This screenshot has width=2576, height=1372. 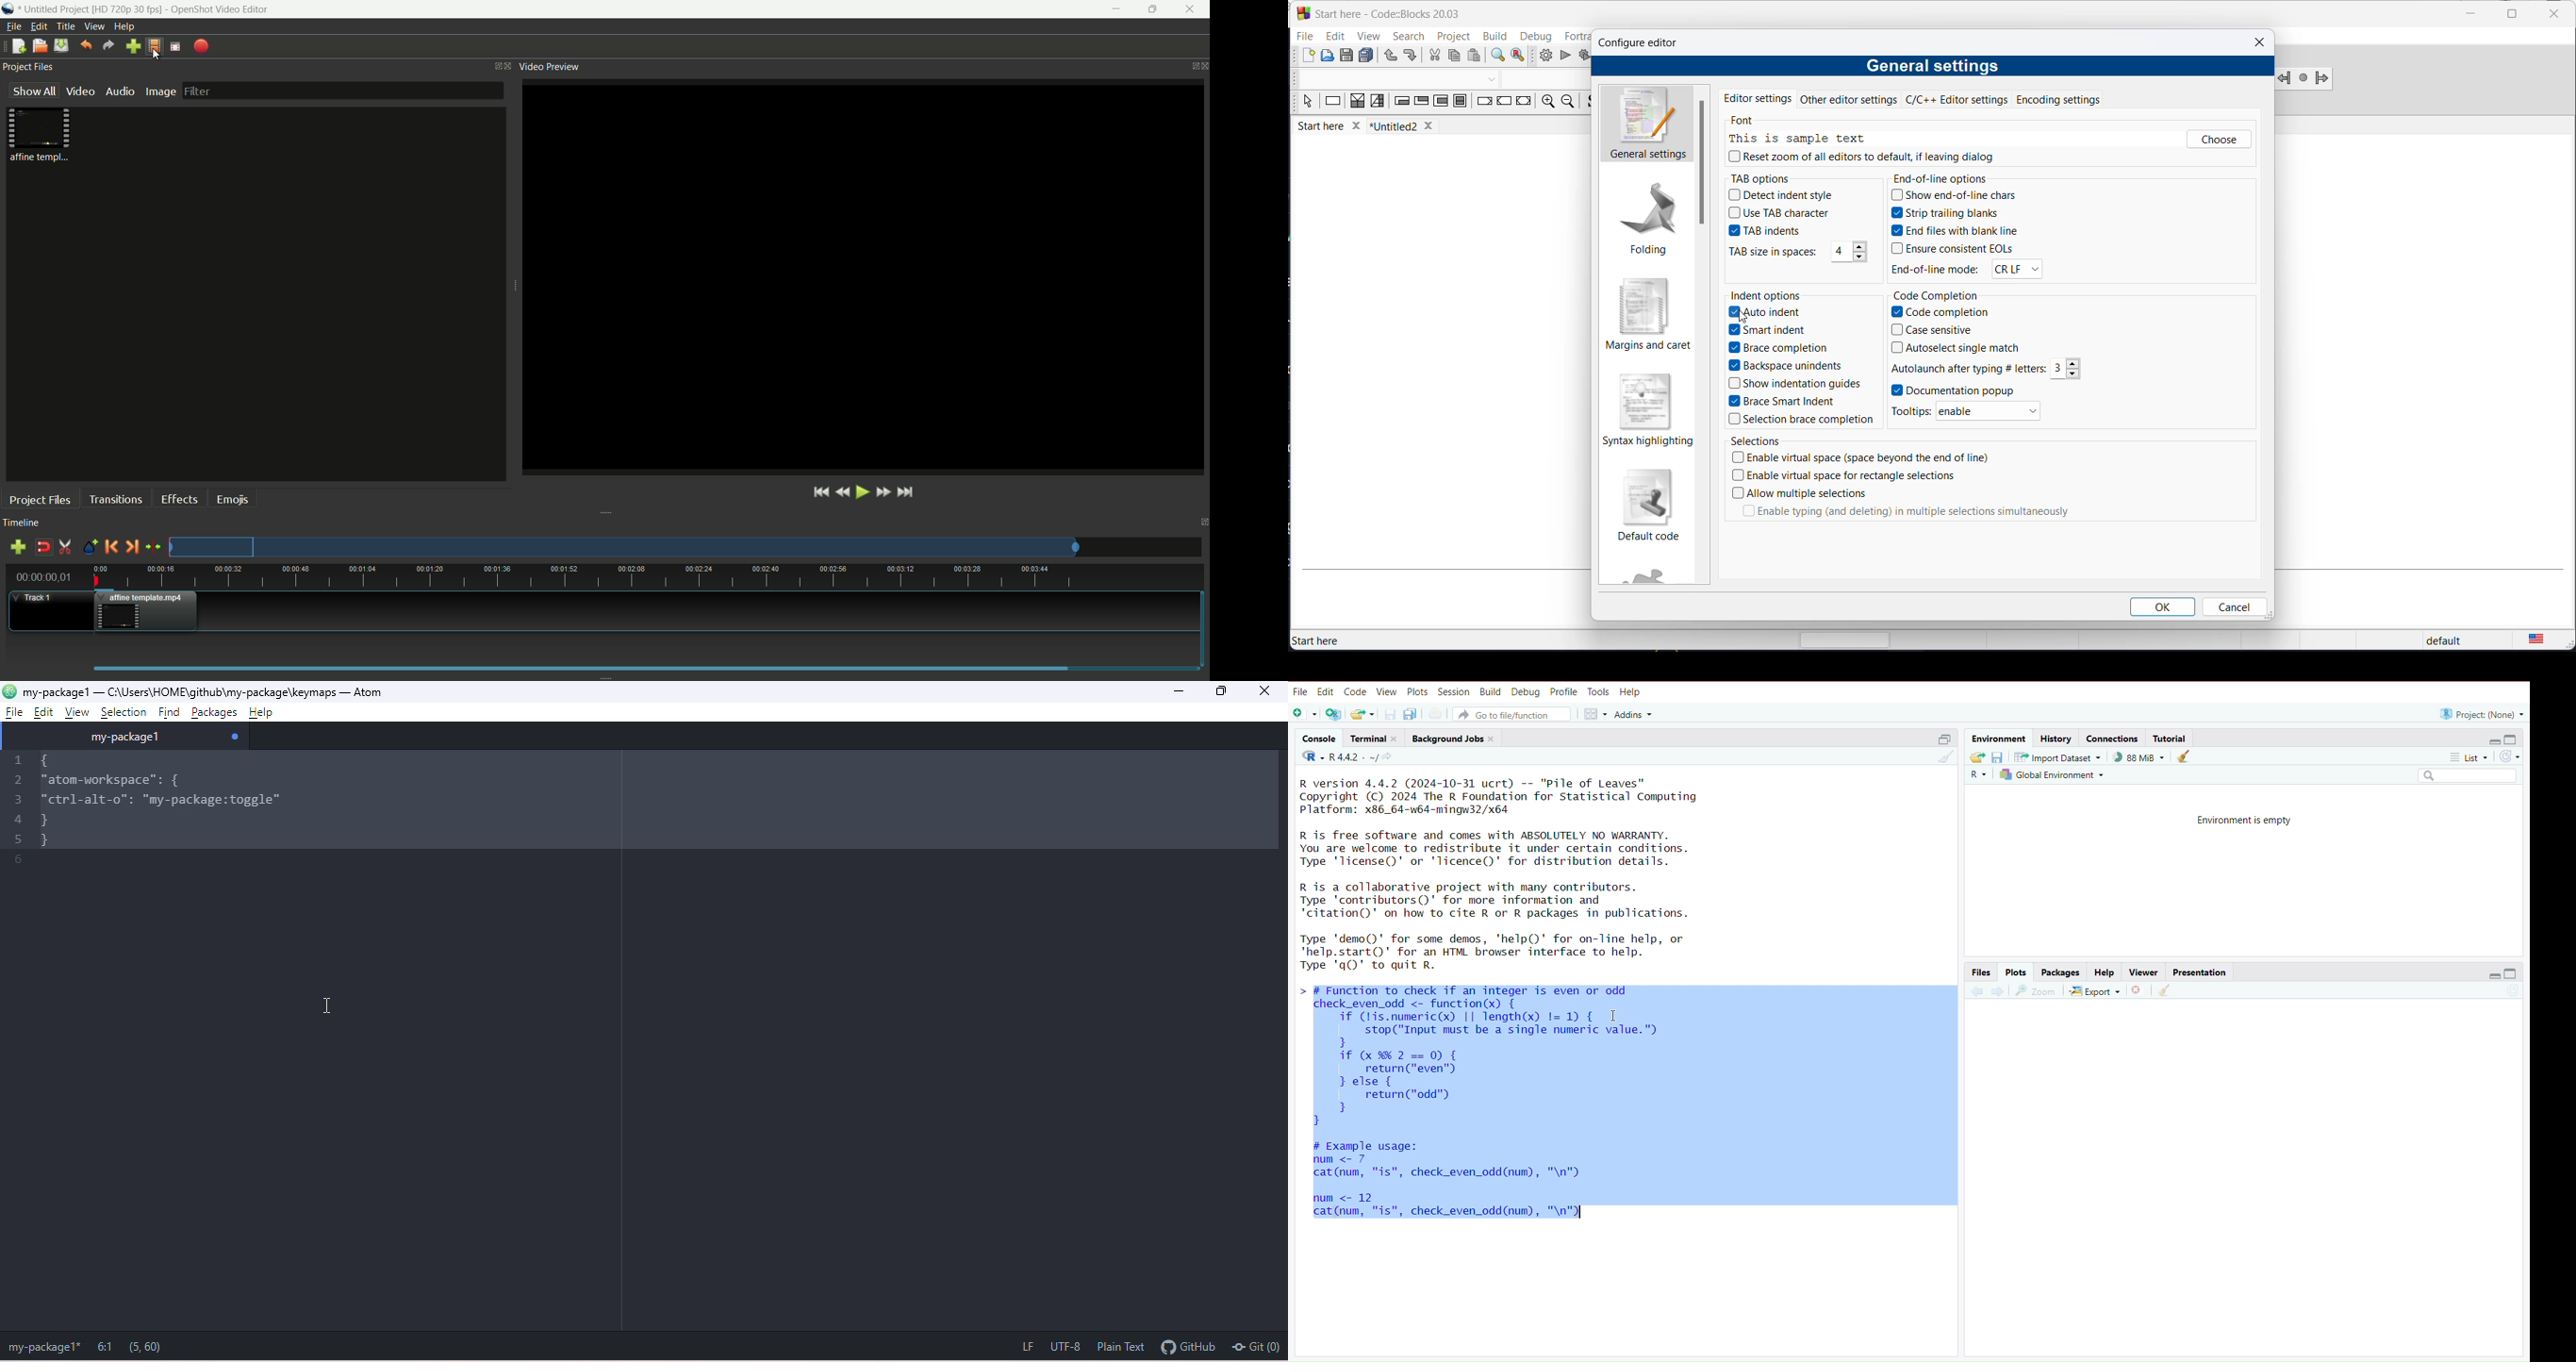 I want to click on margins and caret, so click(x=1647, y=317).